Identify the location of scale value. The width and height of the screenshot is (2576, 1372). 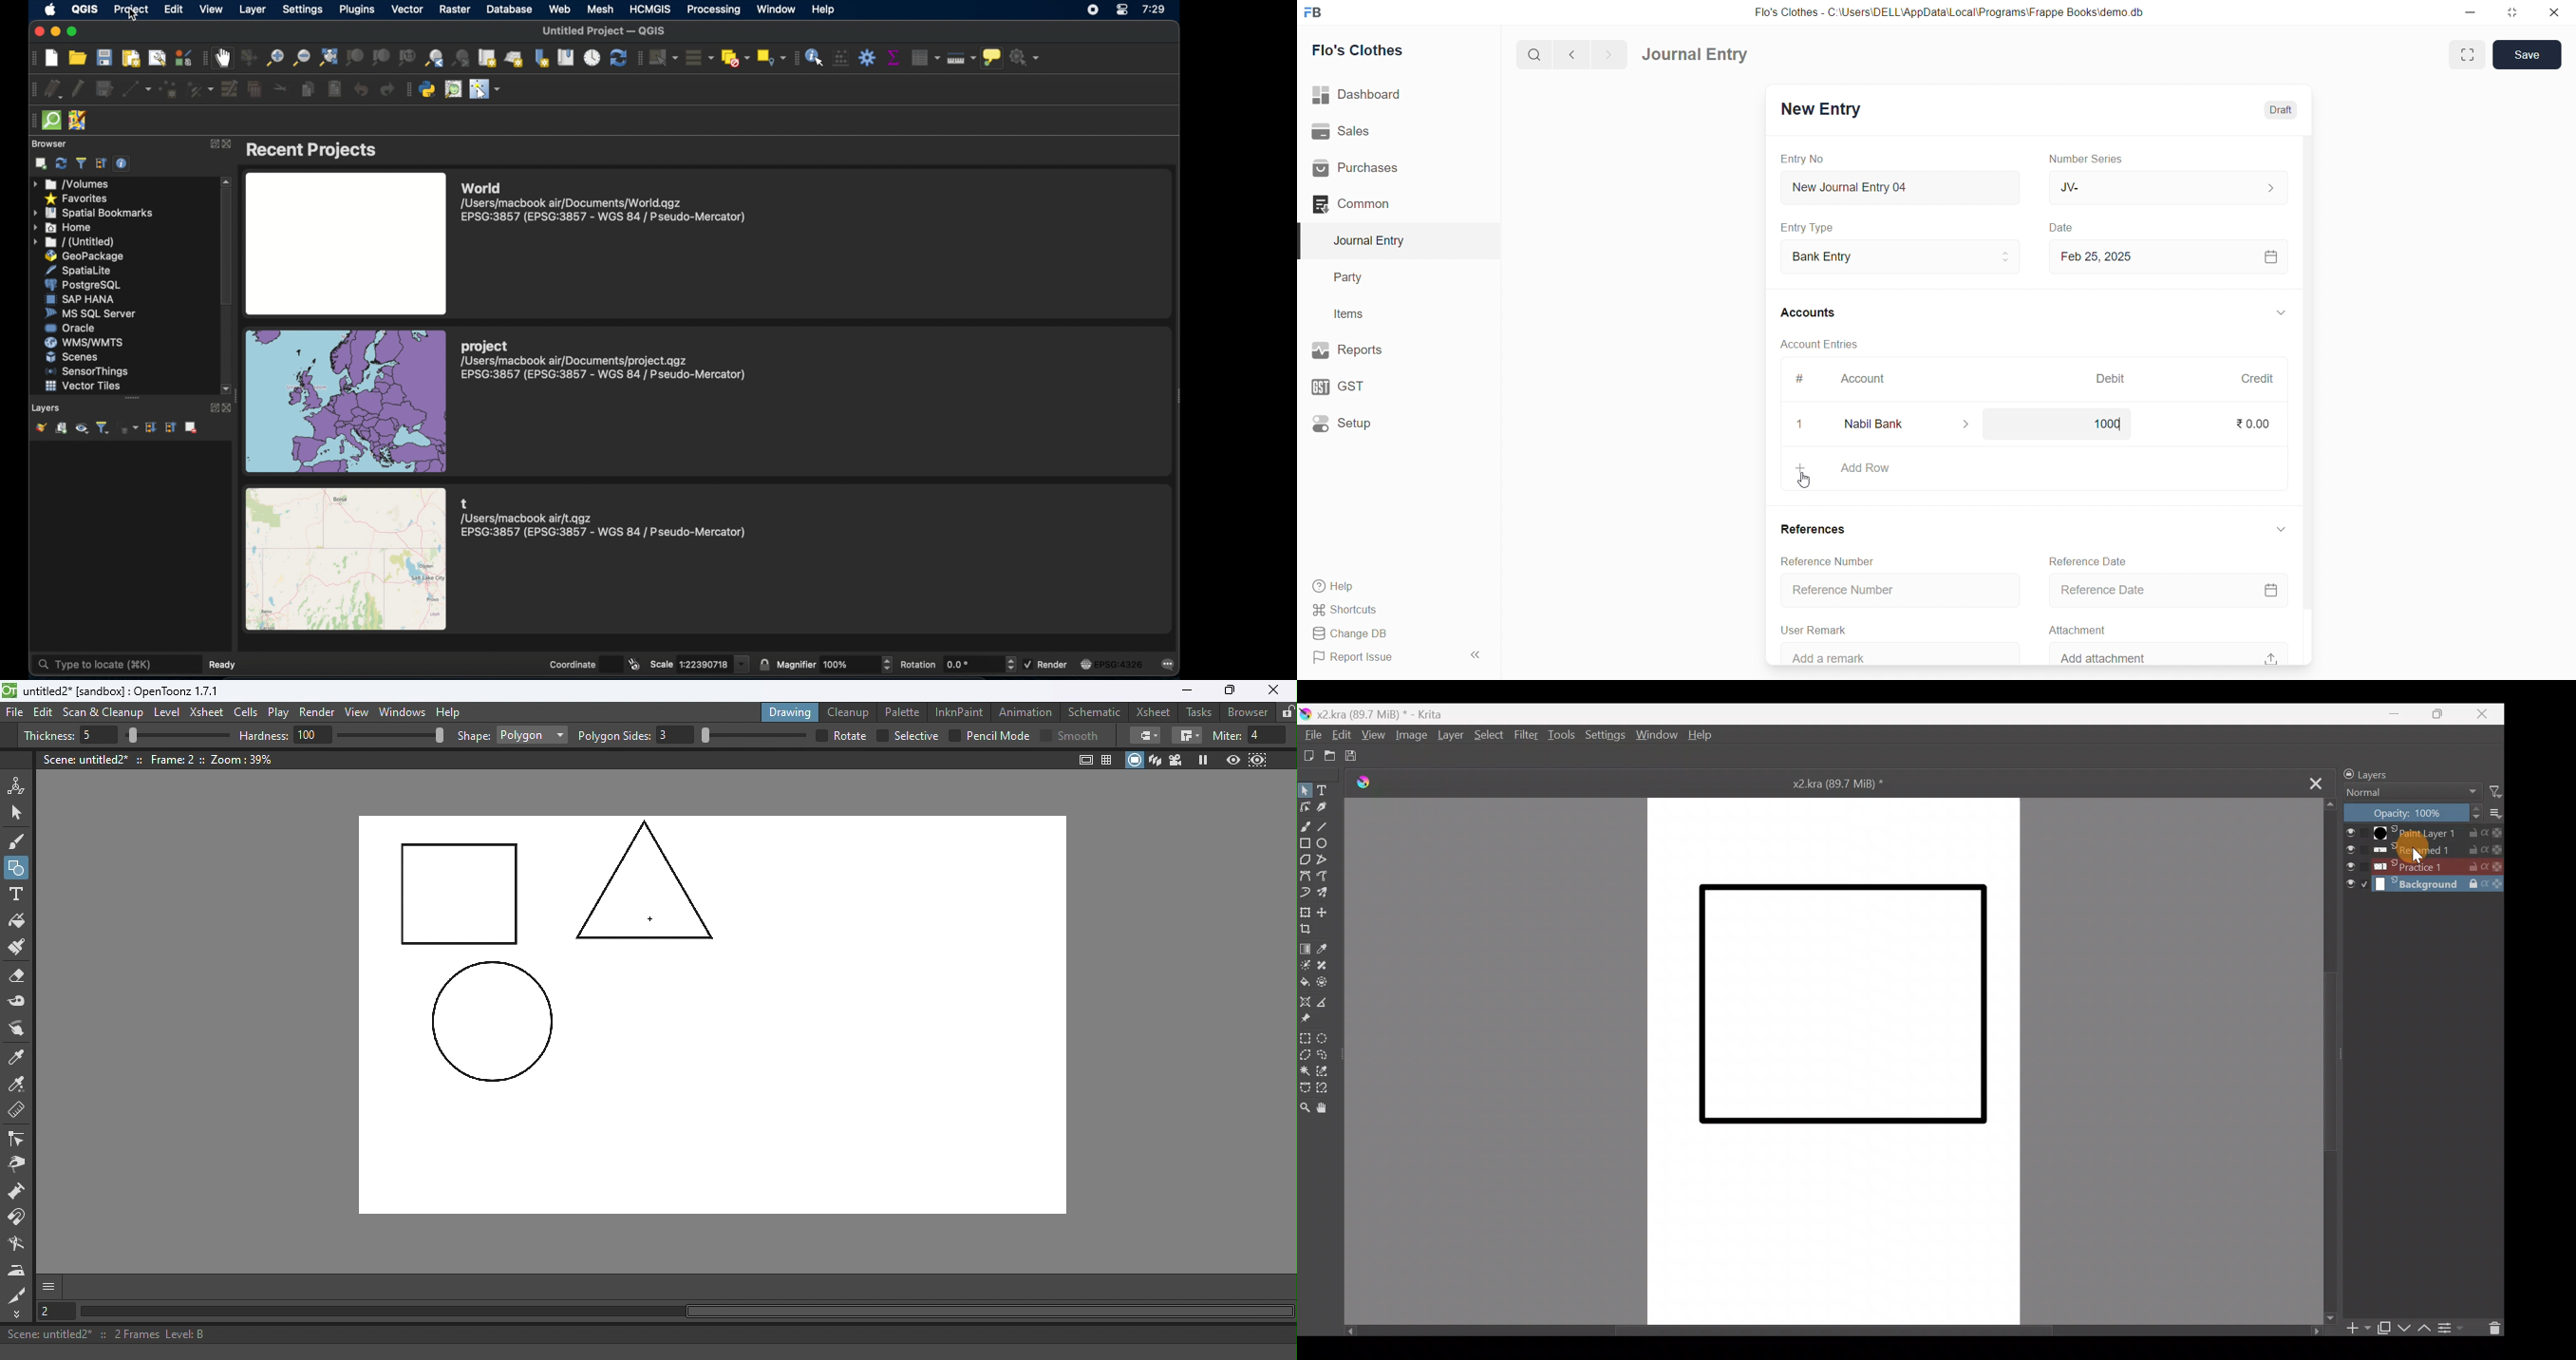
(706, 664).